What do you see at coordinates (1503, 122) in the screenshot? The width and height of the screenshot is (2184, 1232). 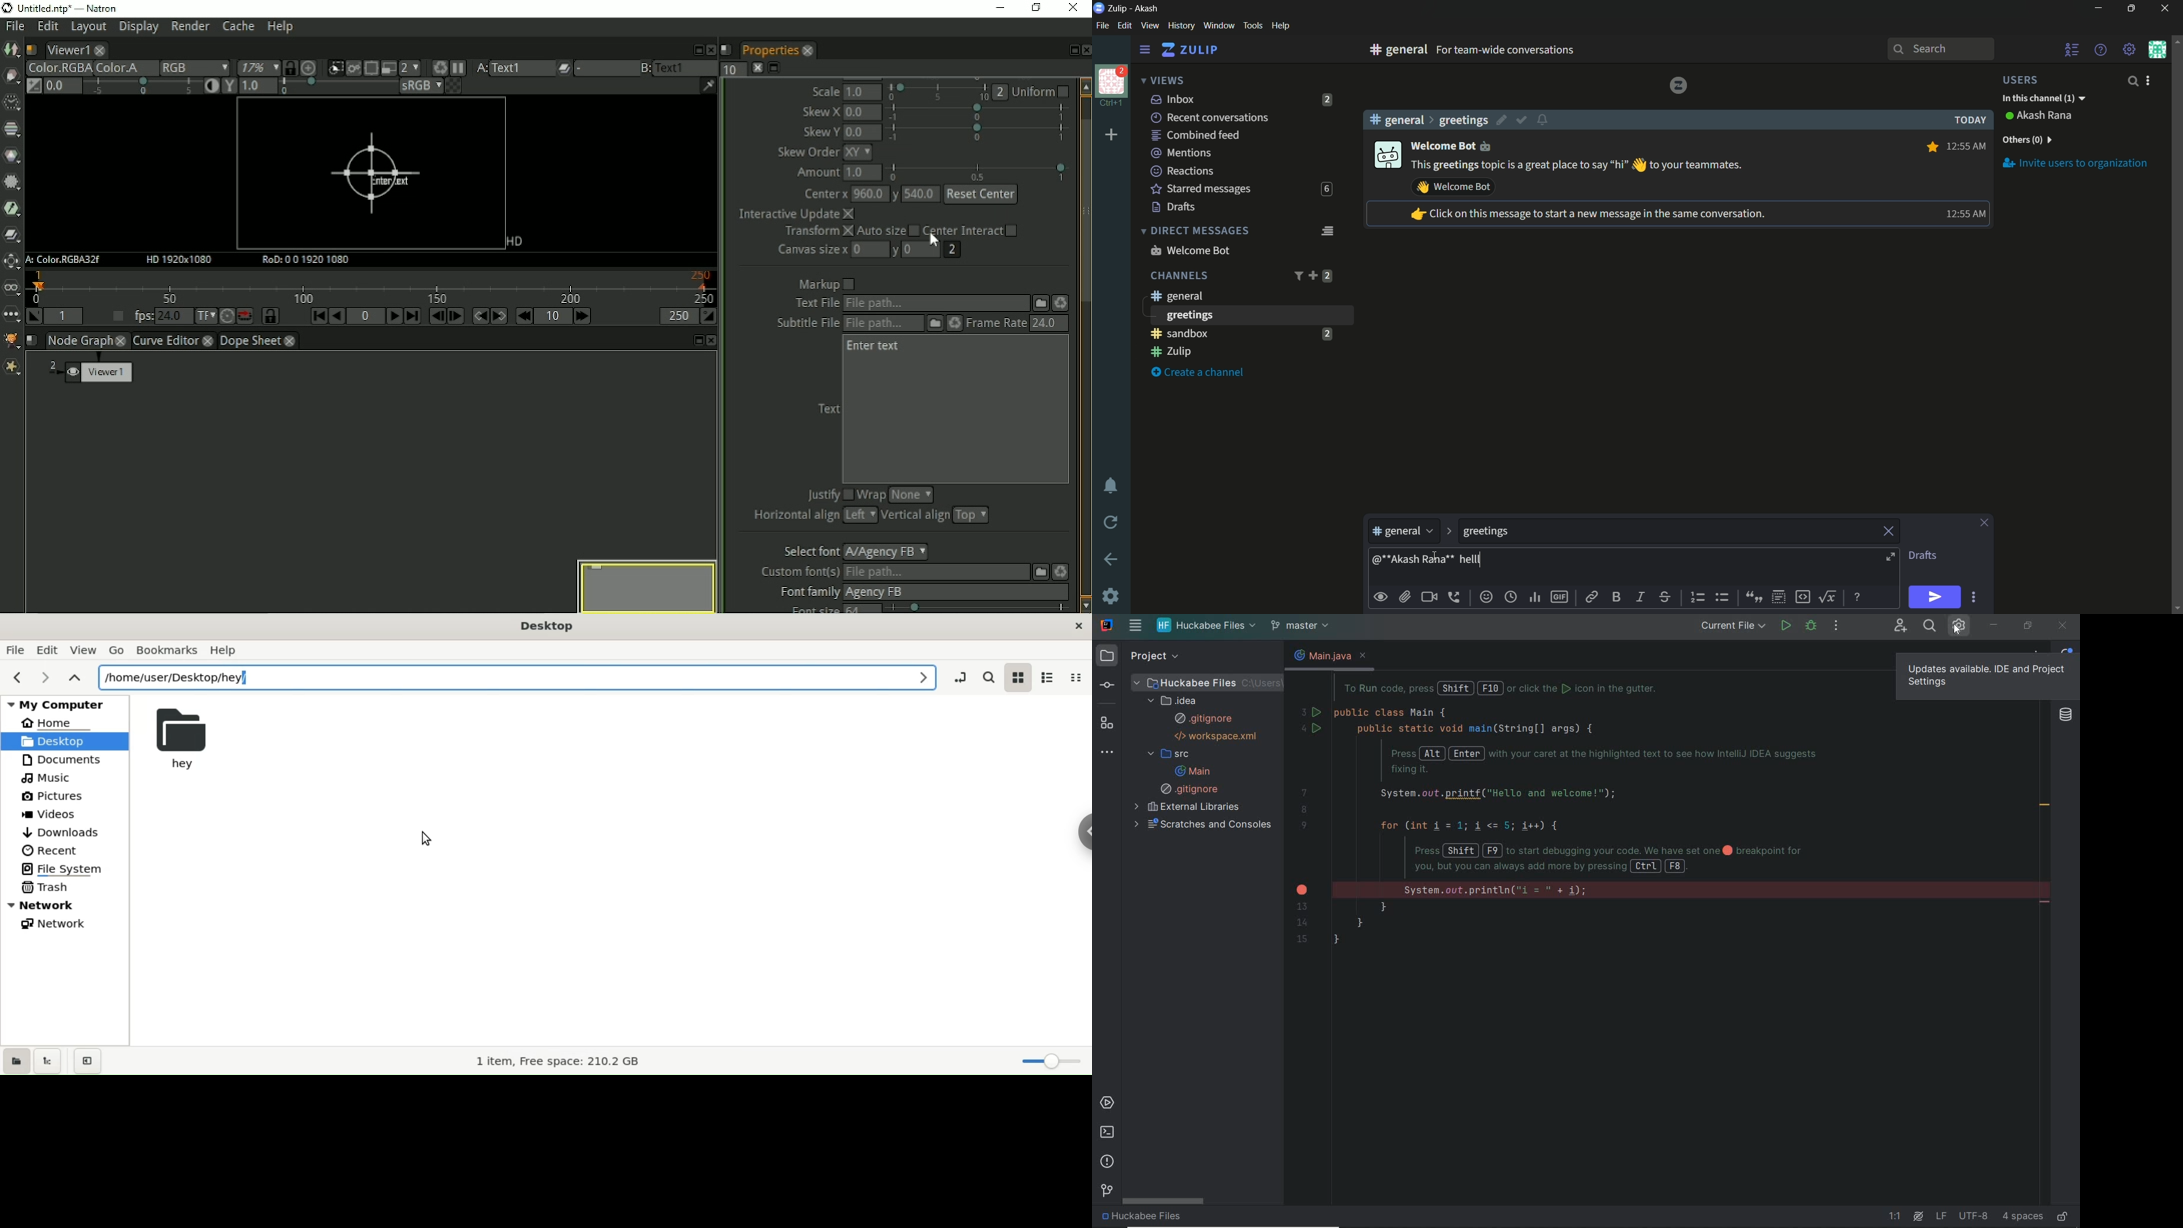 I see `edit topic` at bounding box center [1503, 122].